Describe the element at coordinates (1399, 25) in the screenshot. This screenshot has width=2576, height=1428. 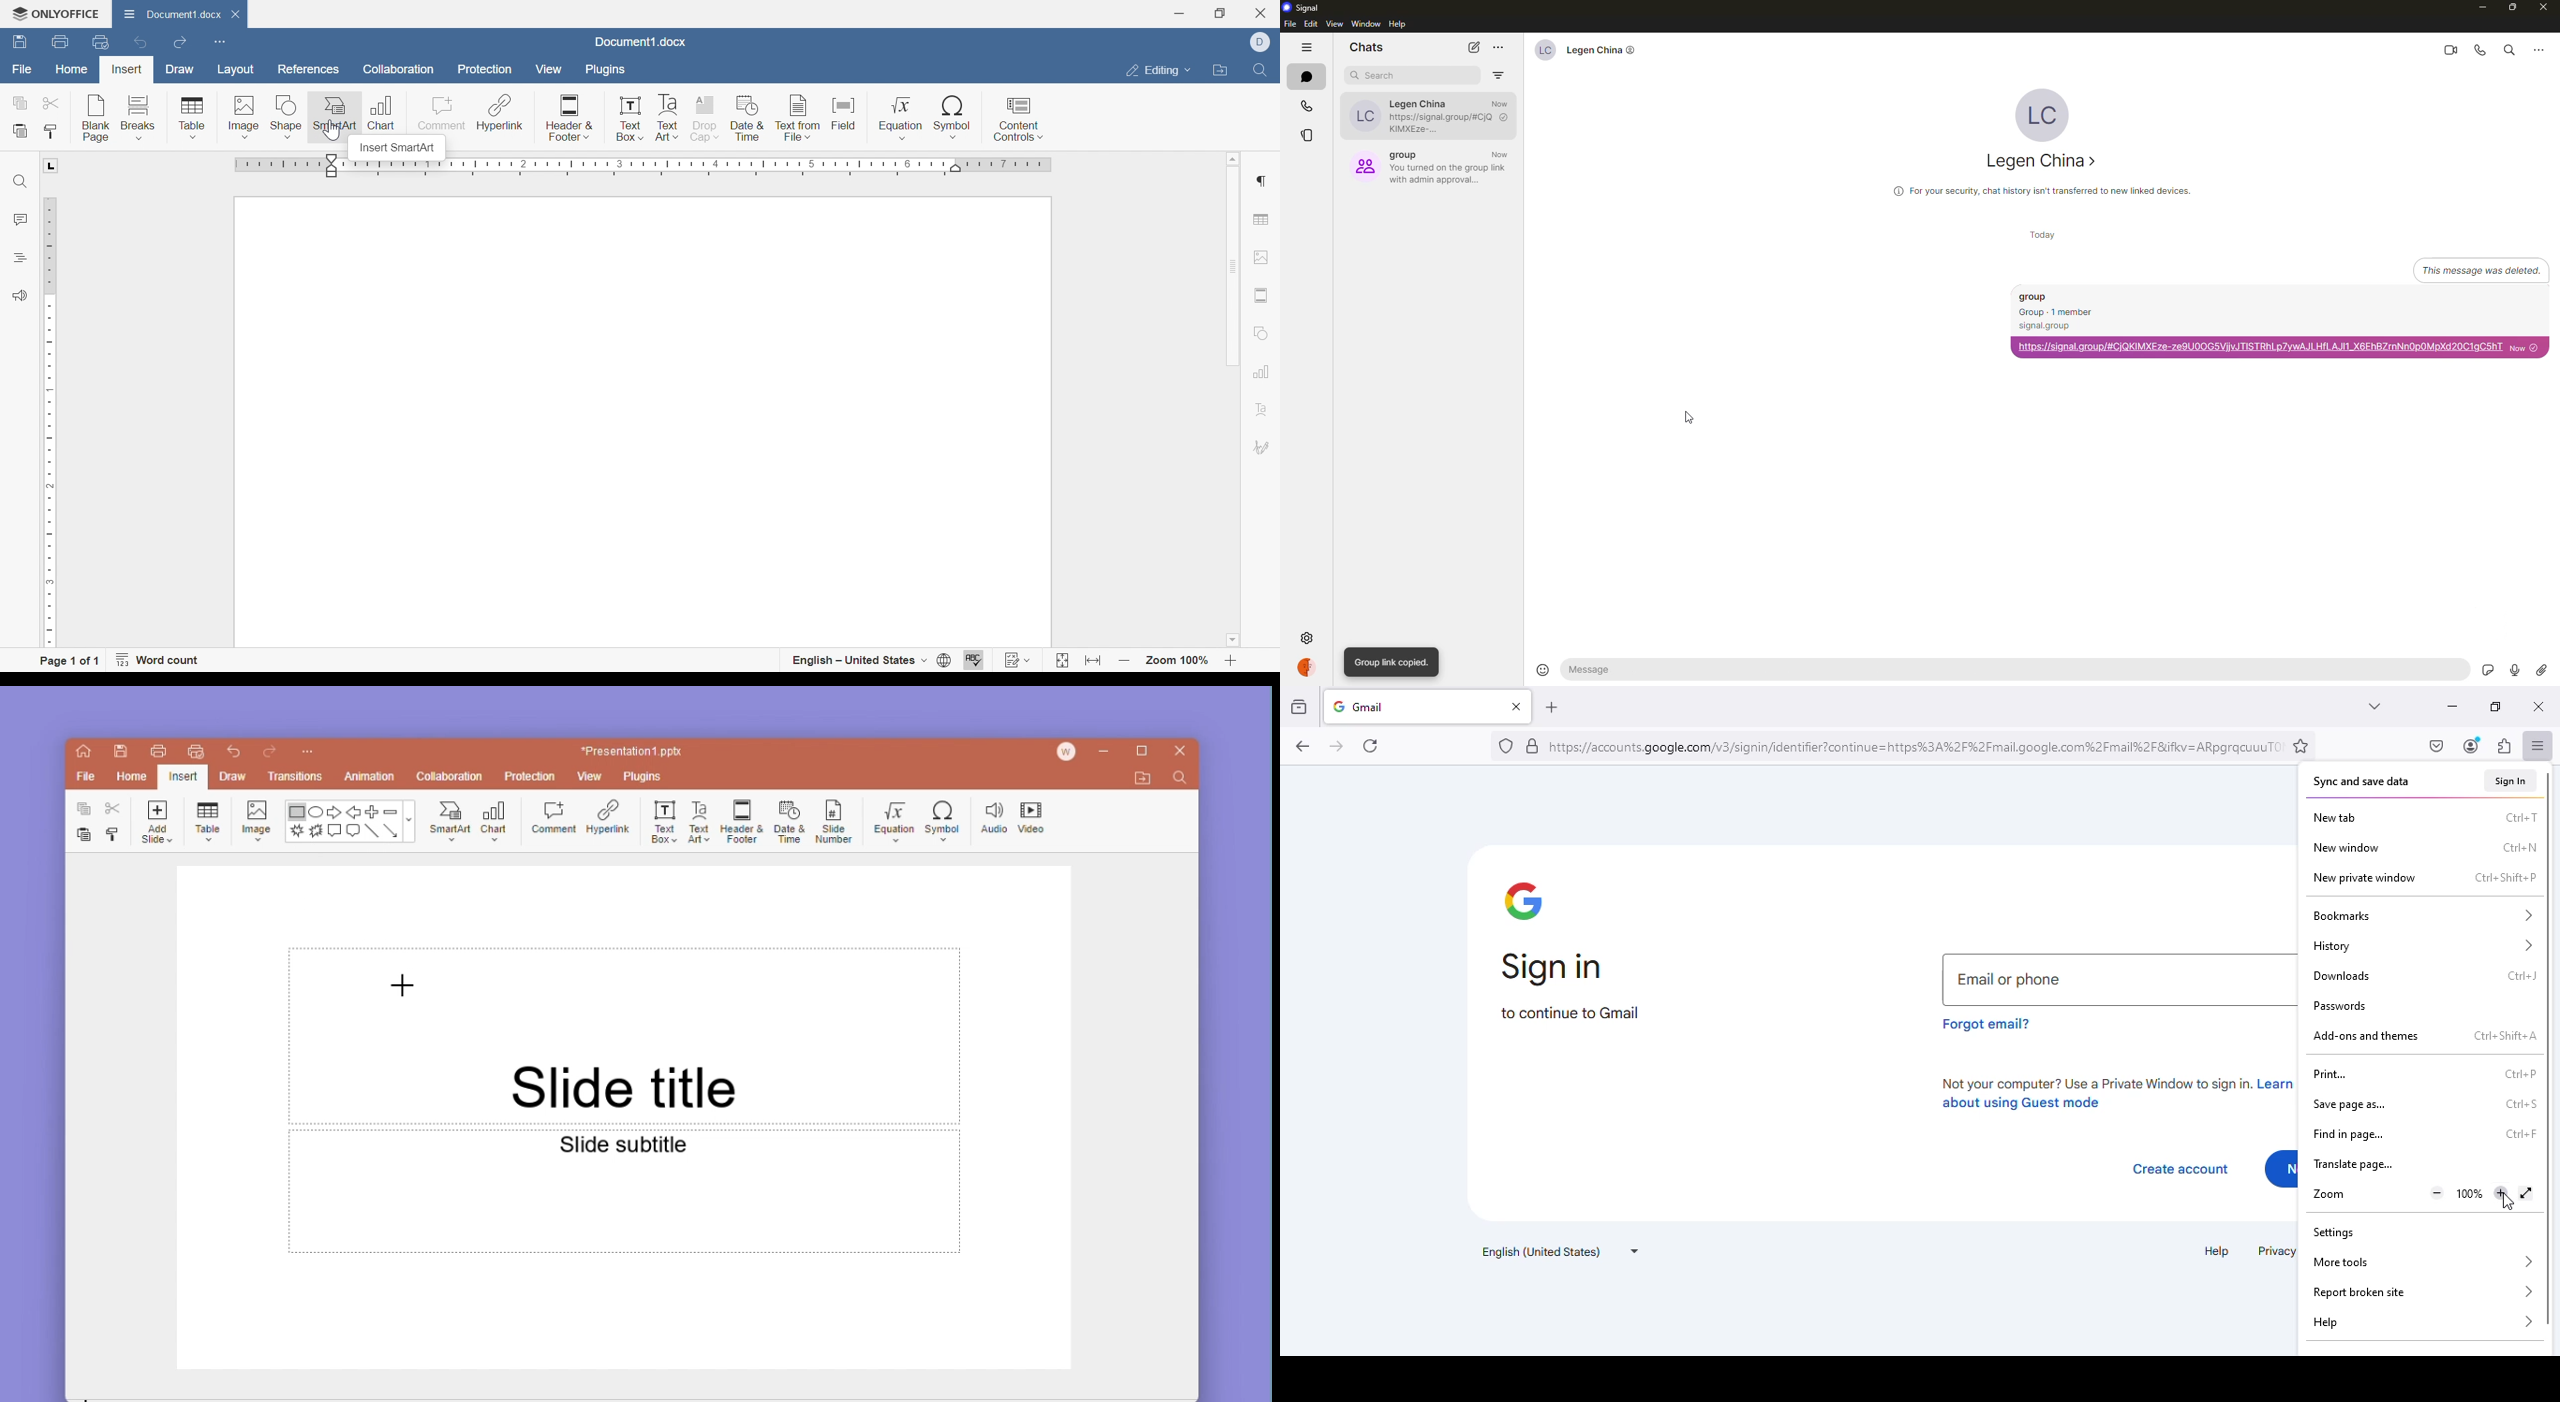
I see `help` at that location.